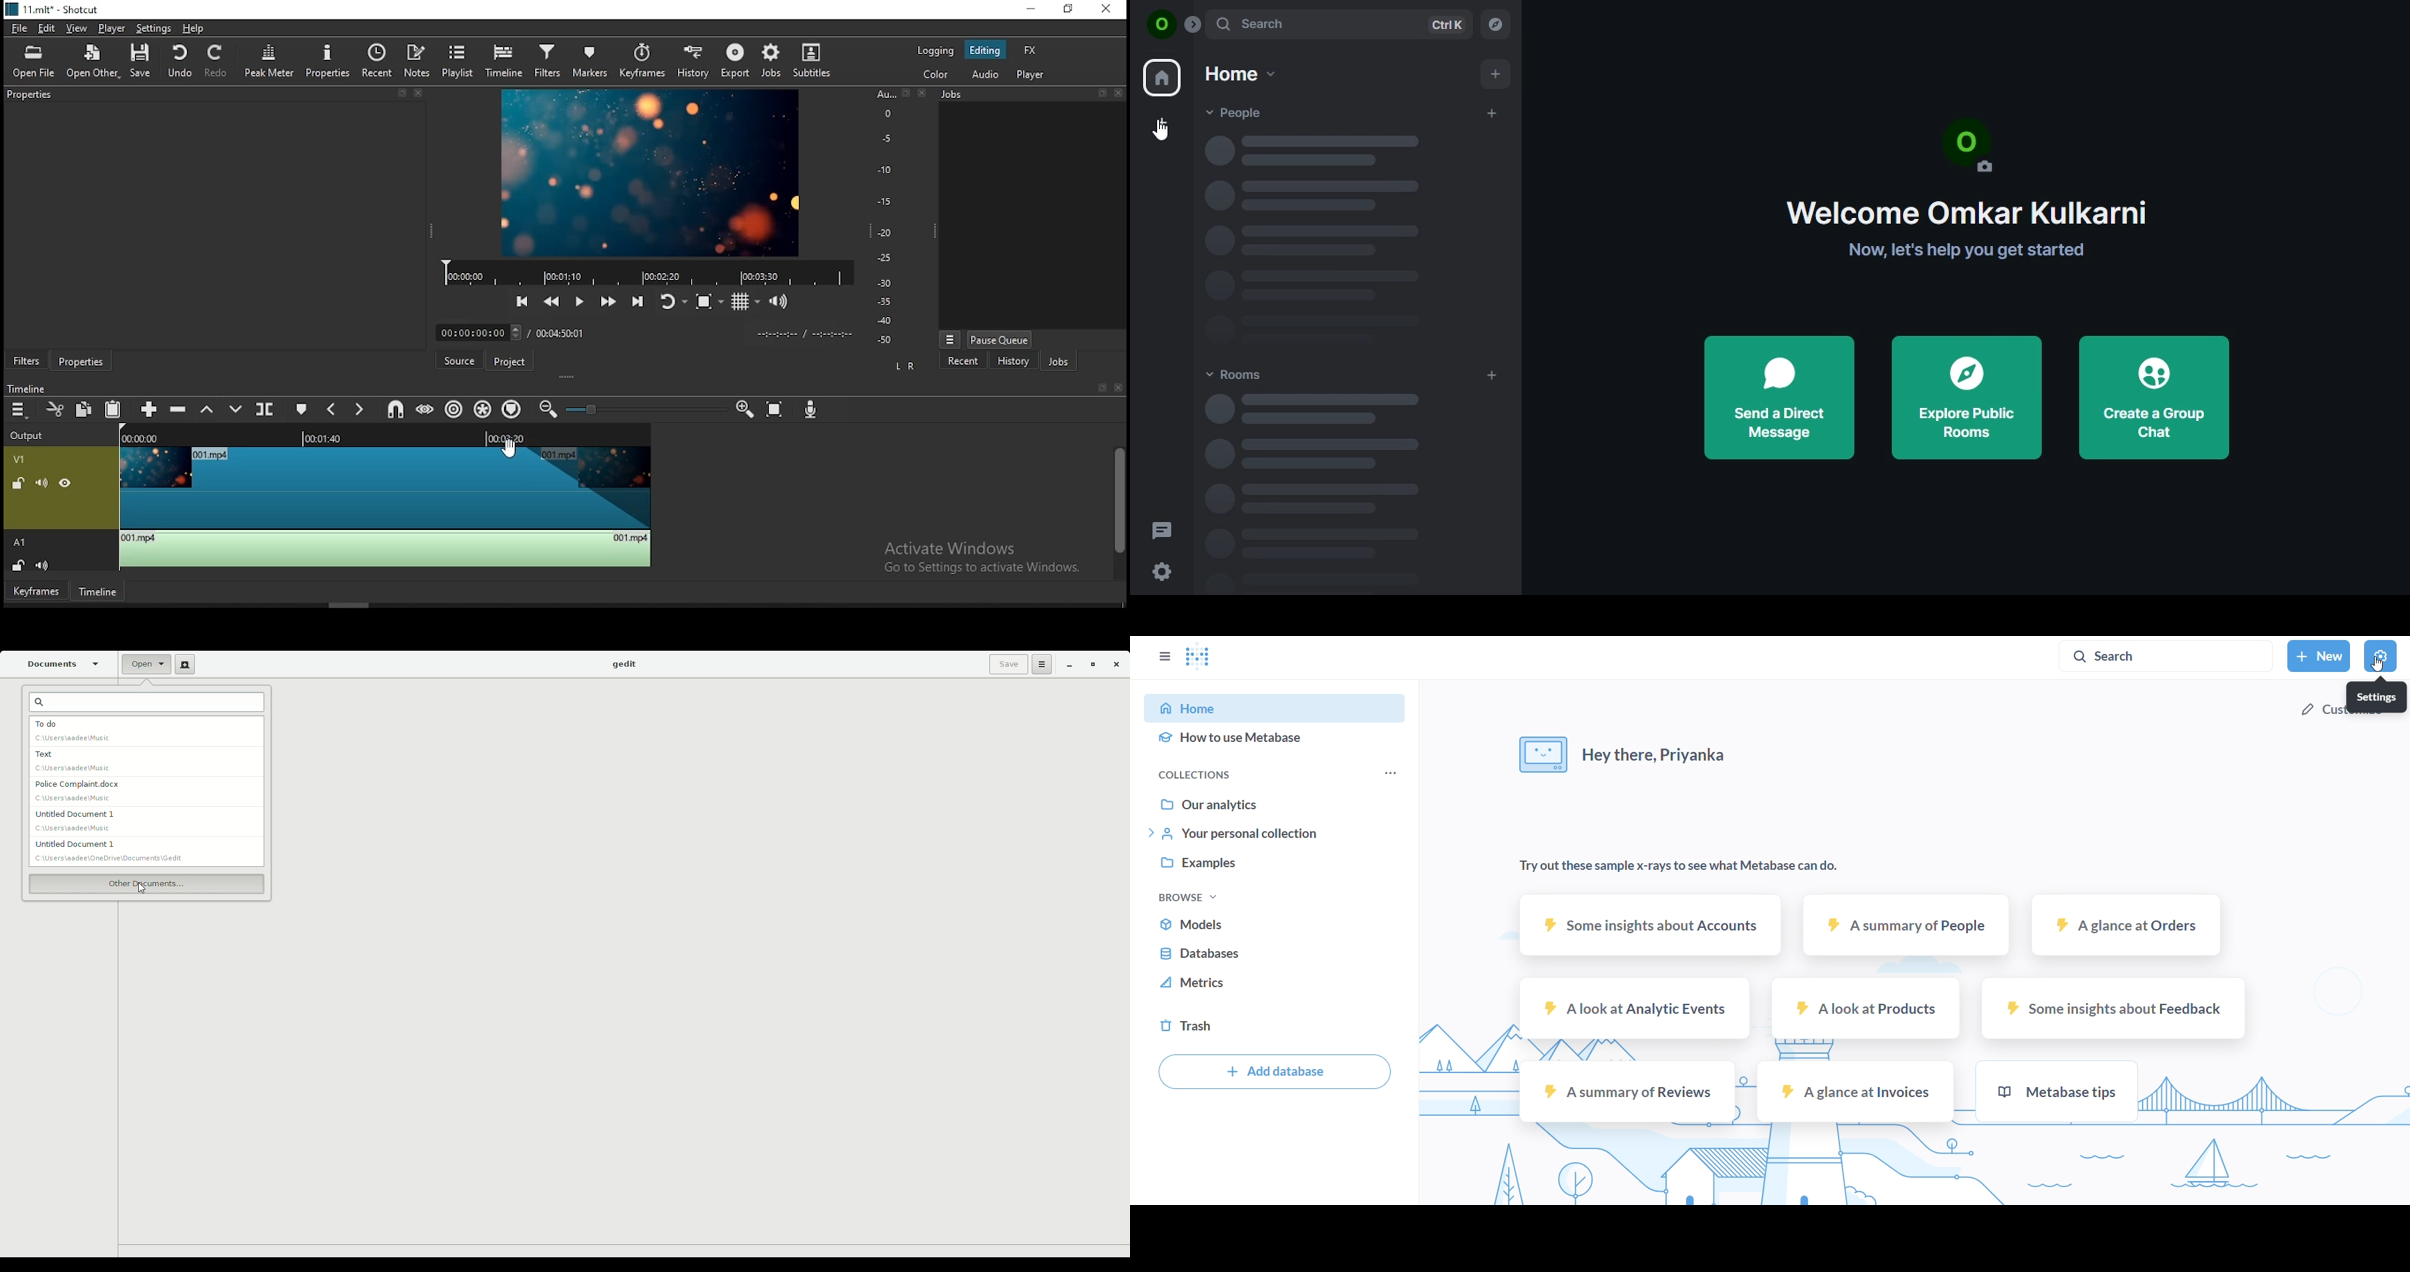 The height and width of the screenshot is (1288, 2436). I want to click on Documents, so click(64, 664).